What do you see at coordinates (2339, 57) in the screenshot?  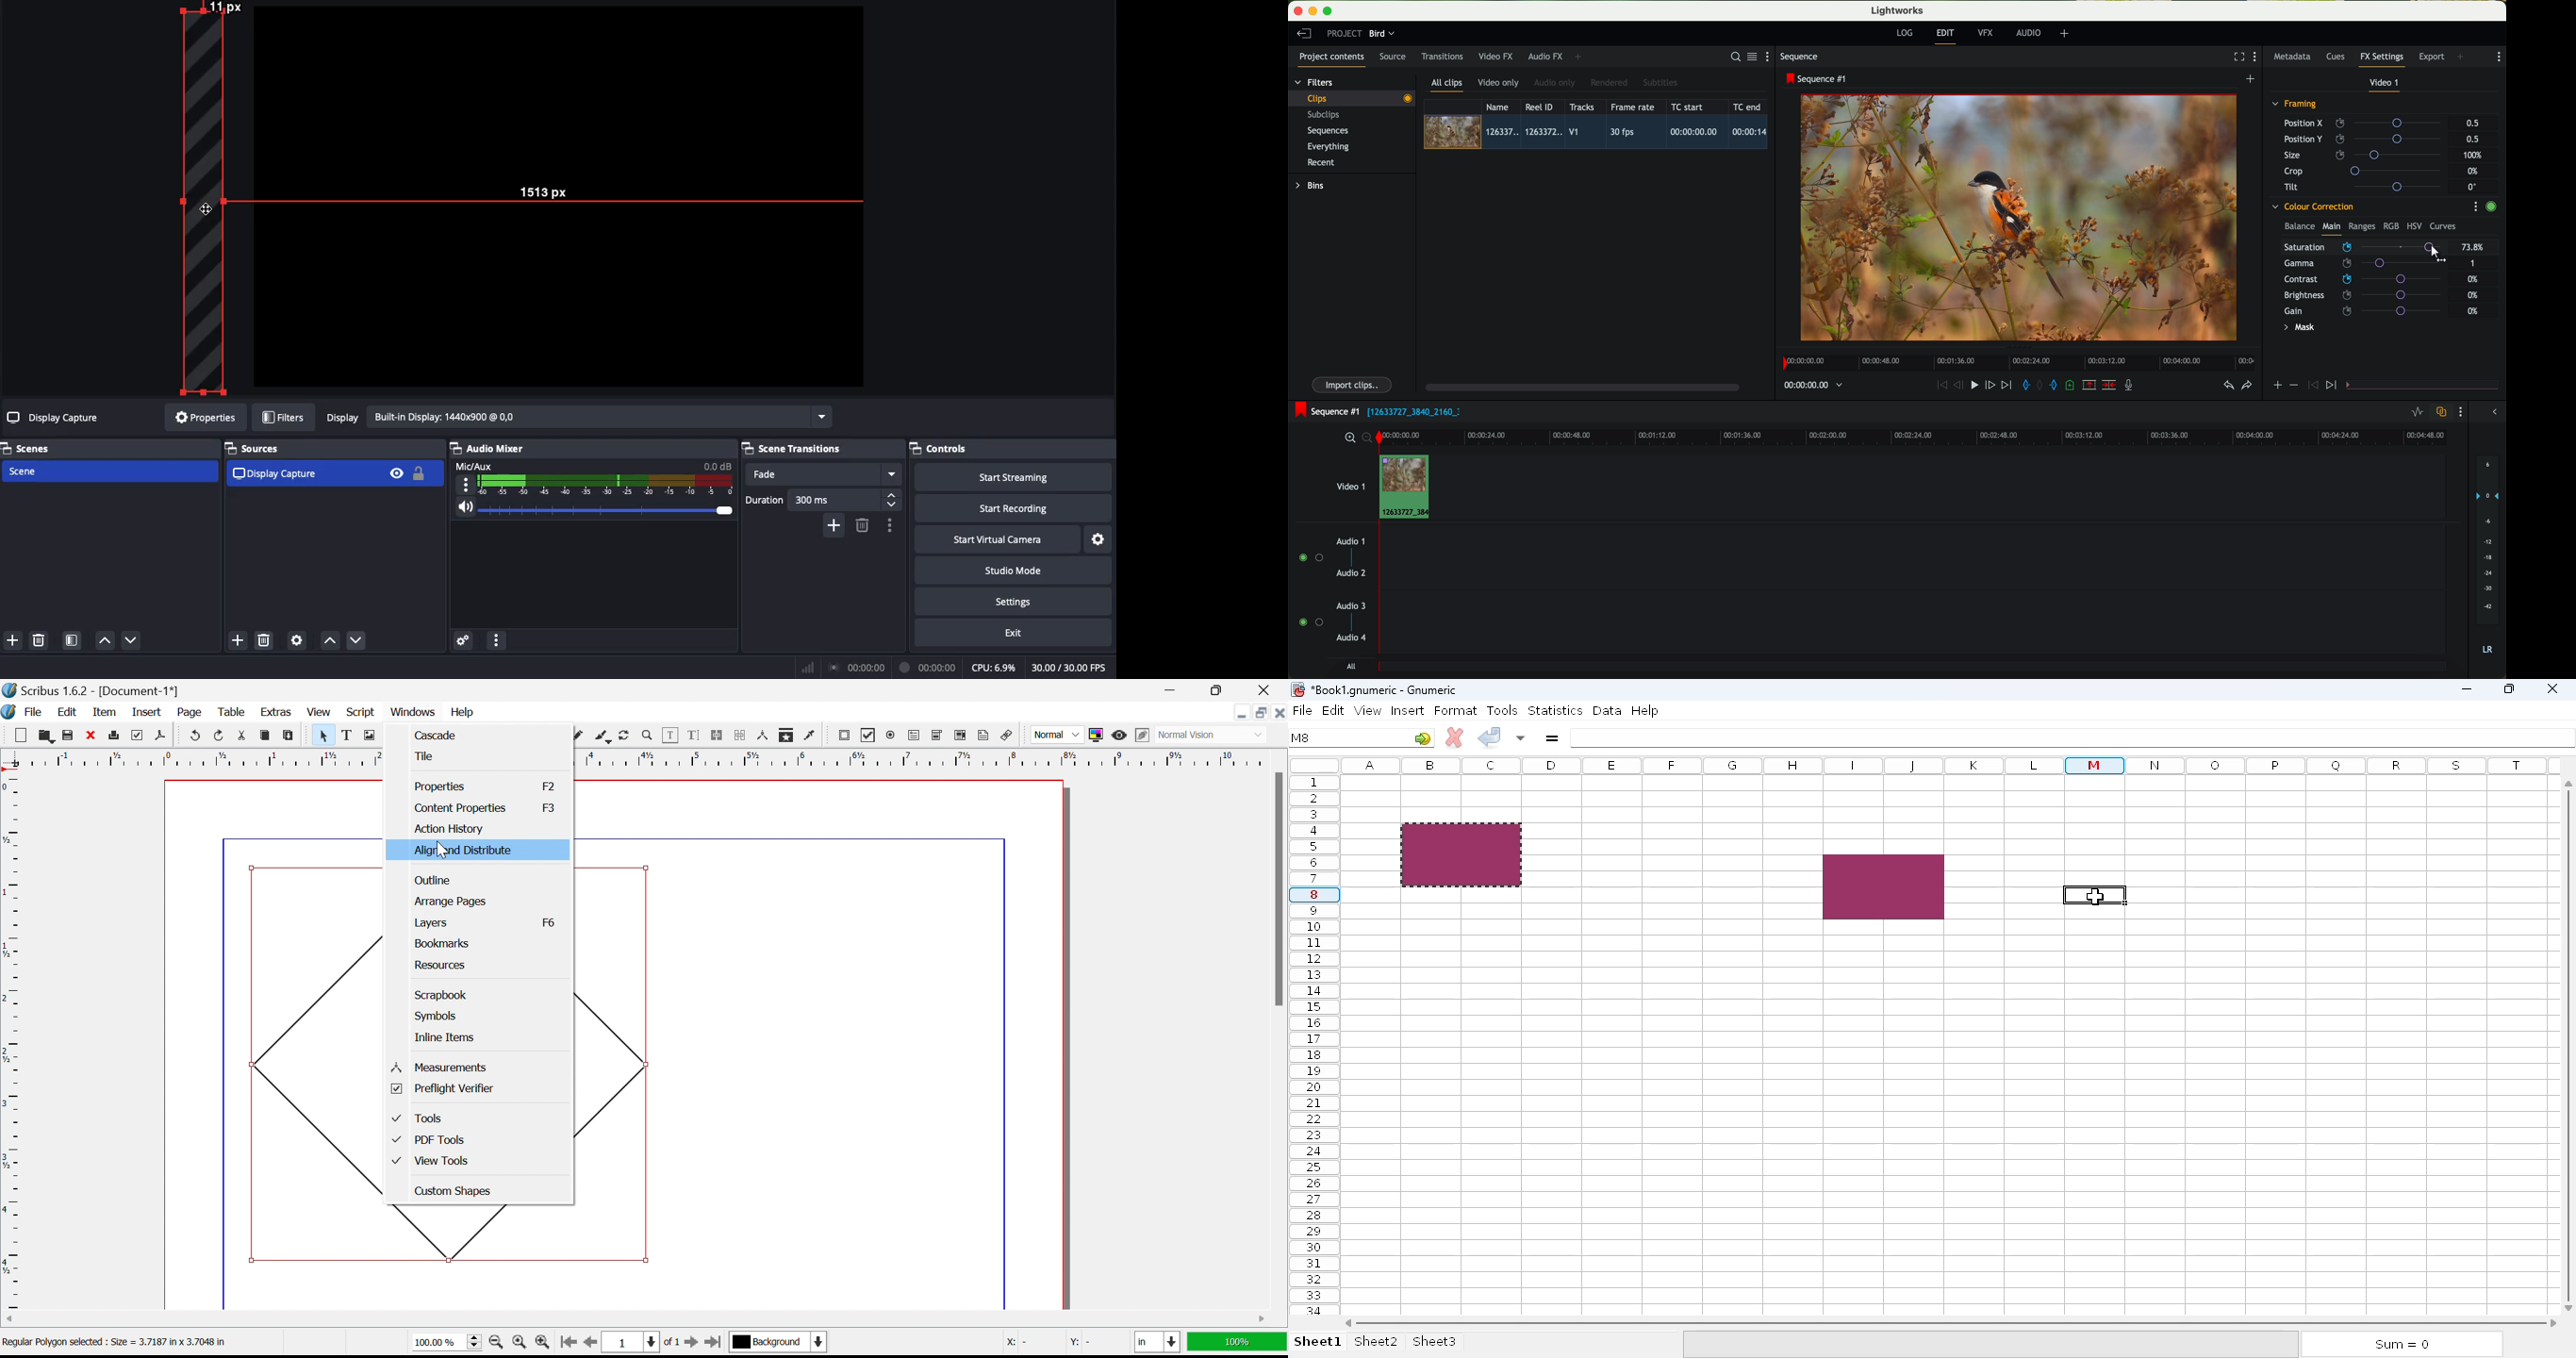 I see `cues` at bounding box center [2339, 57].